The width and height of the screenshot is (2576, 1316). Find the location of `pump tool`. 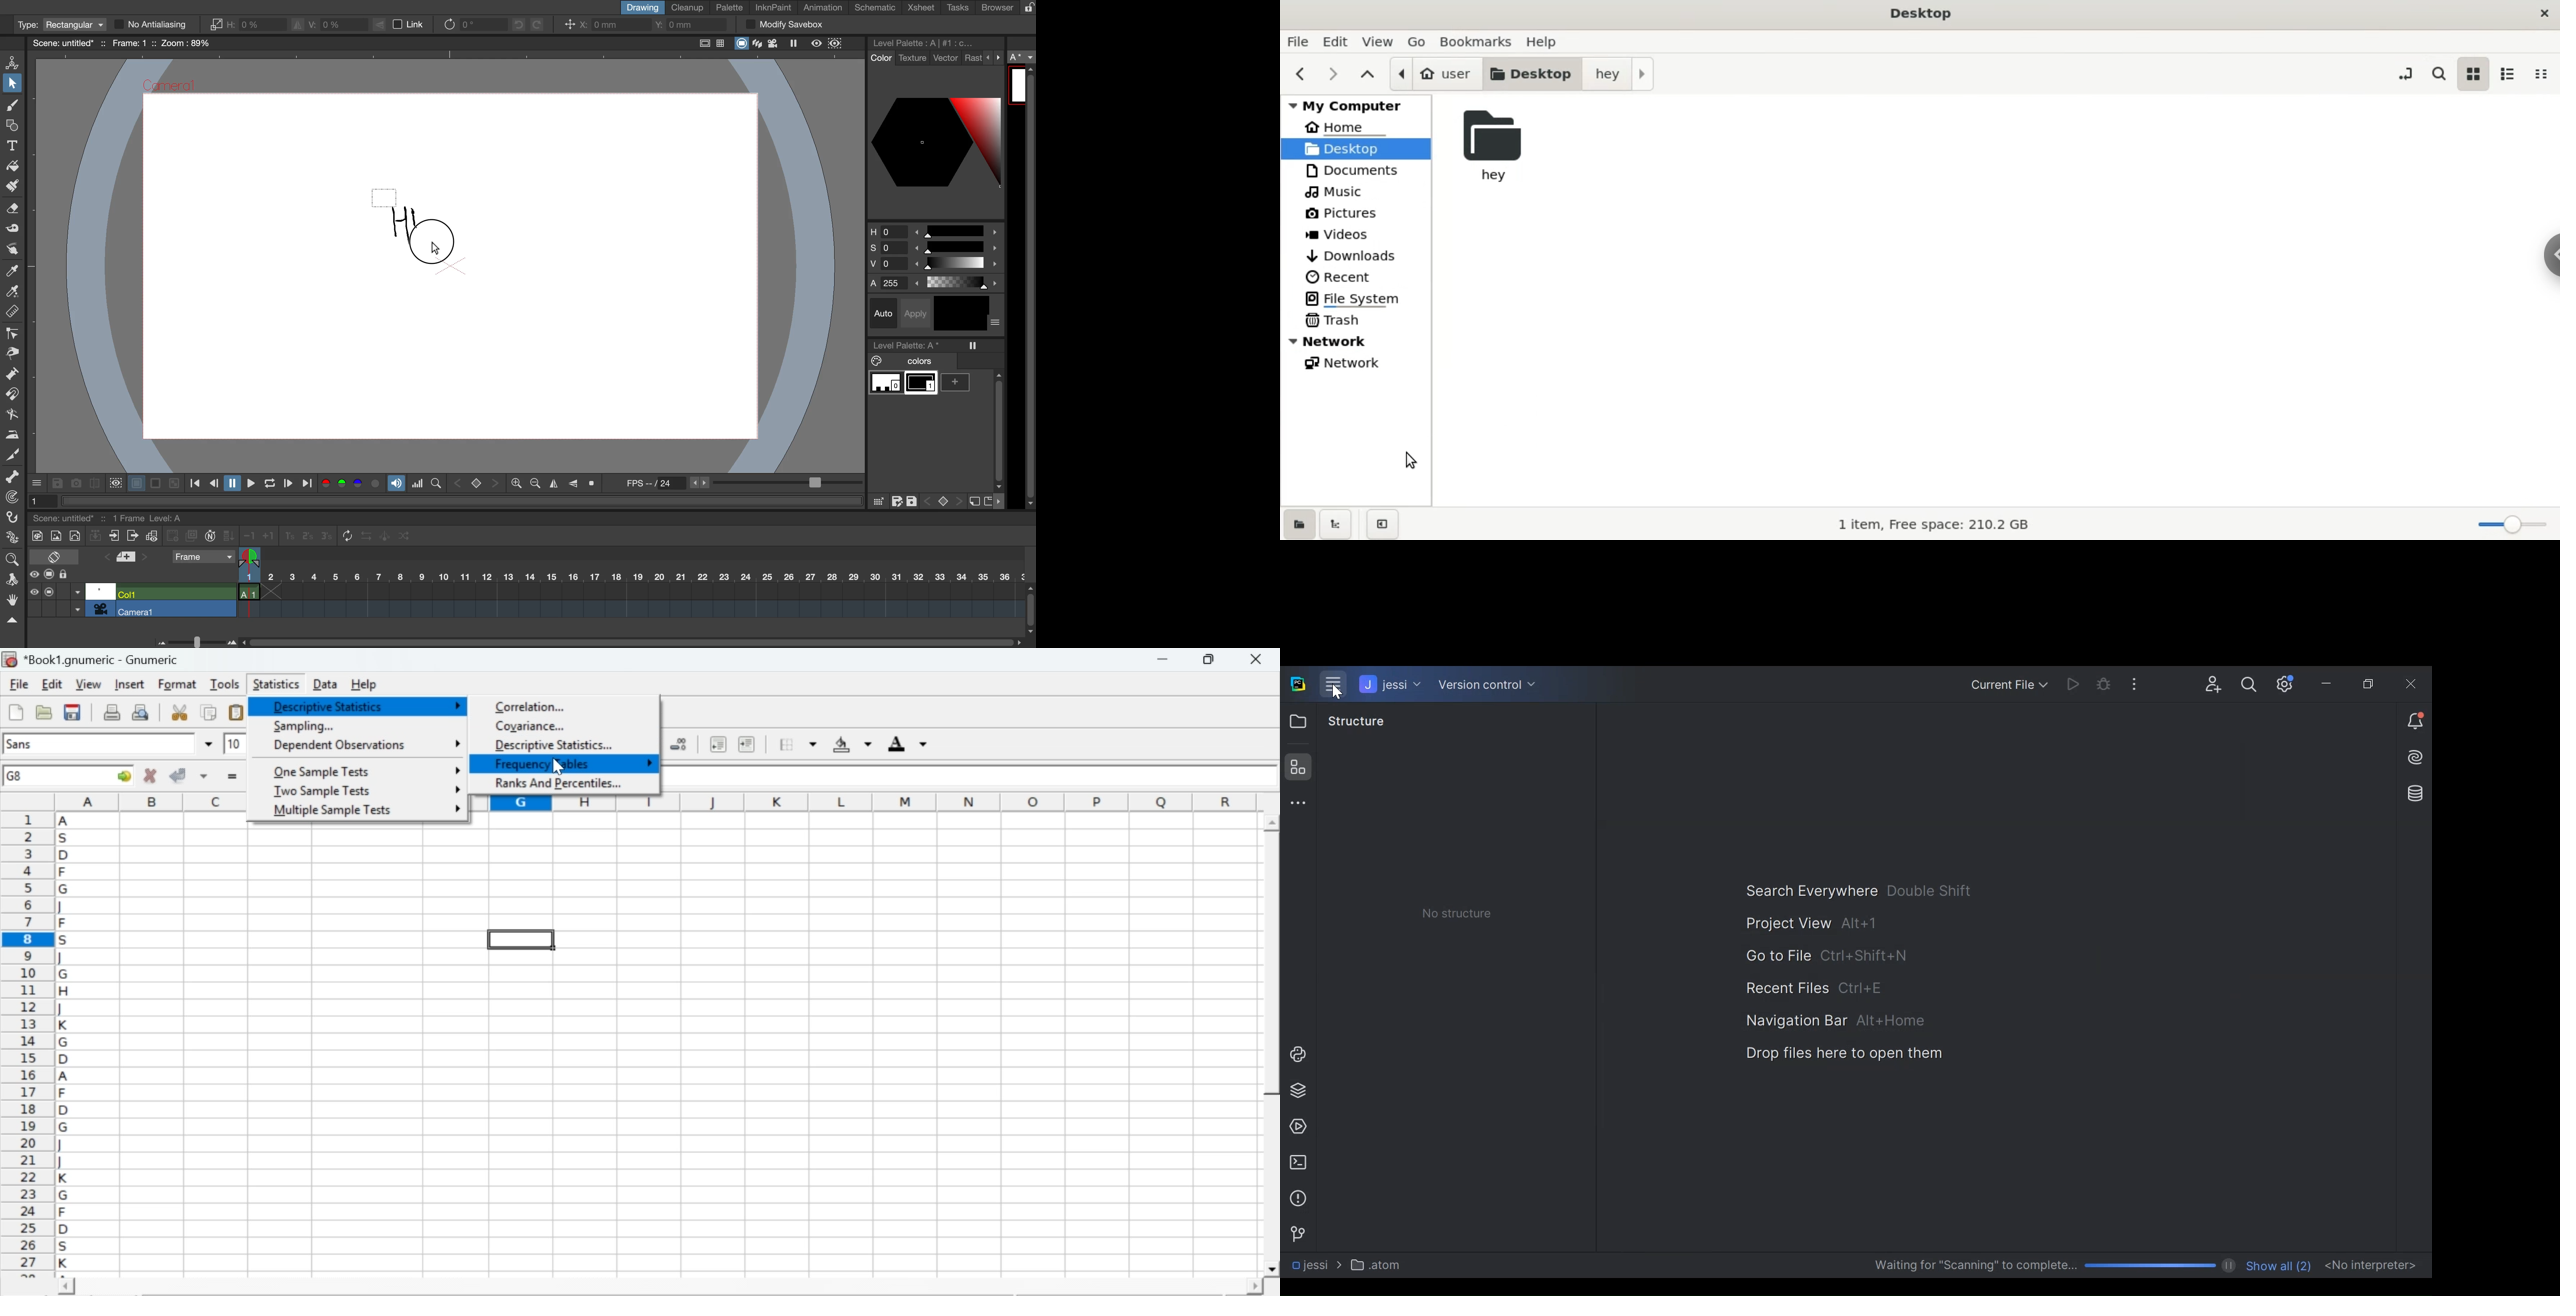

pump tool is located at coordinates (14, 375).